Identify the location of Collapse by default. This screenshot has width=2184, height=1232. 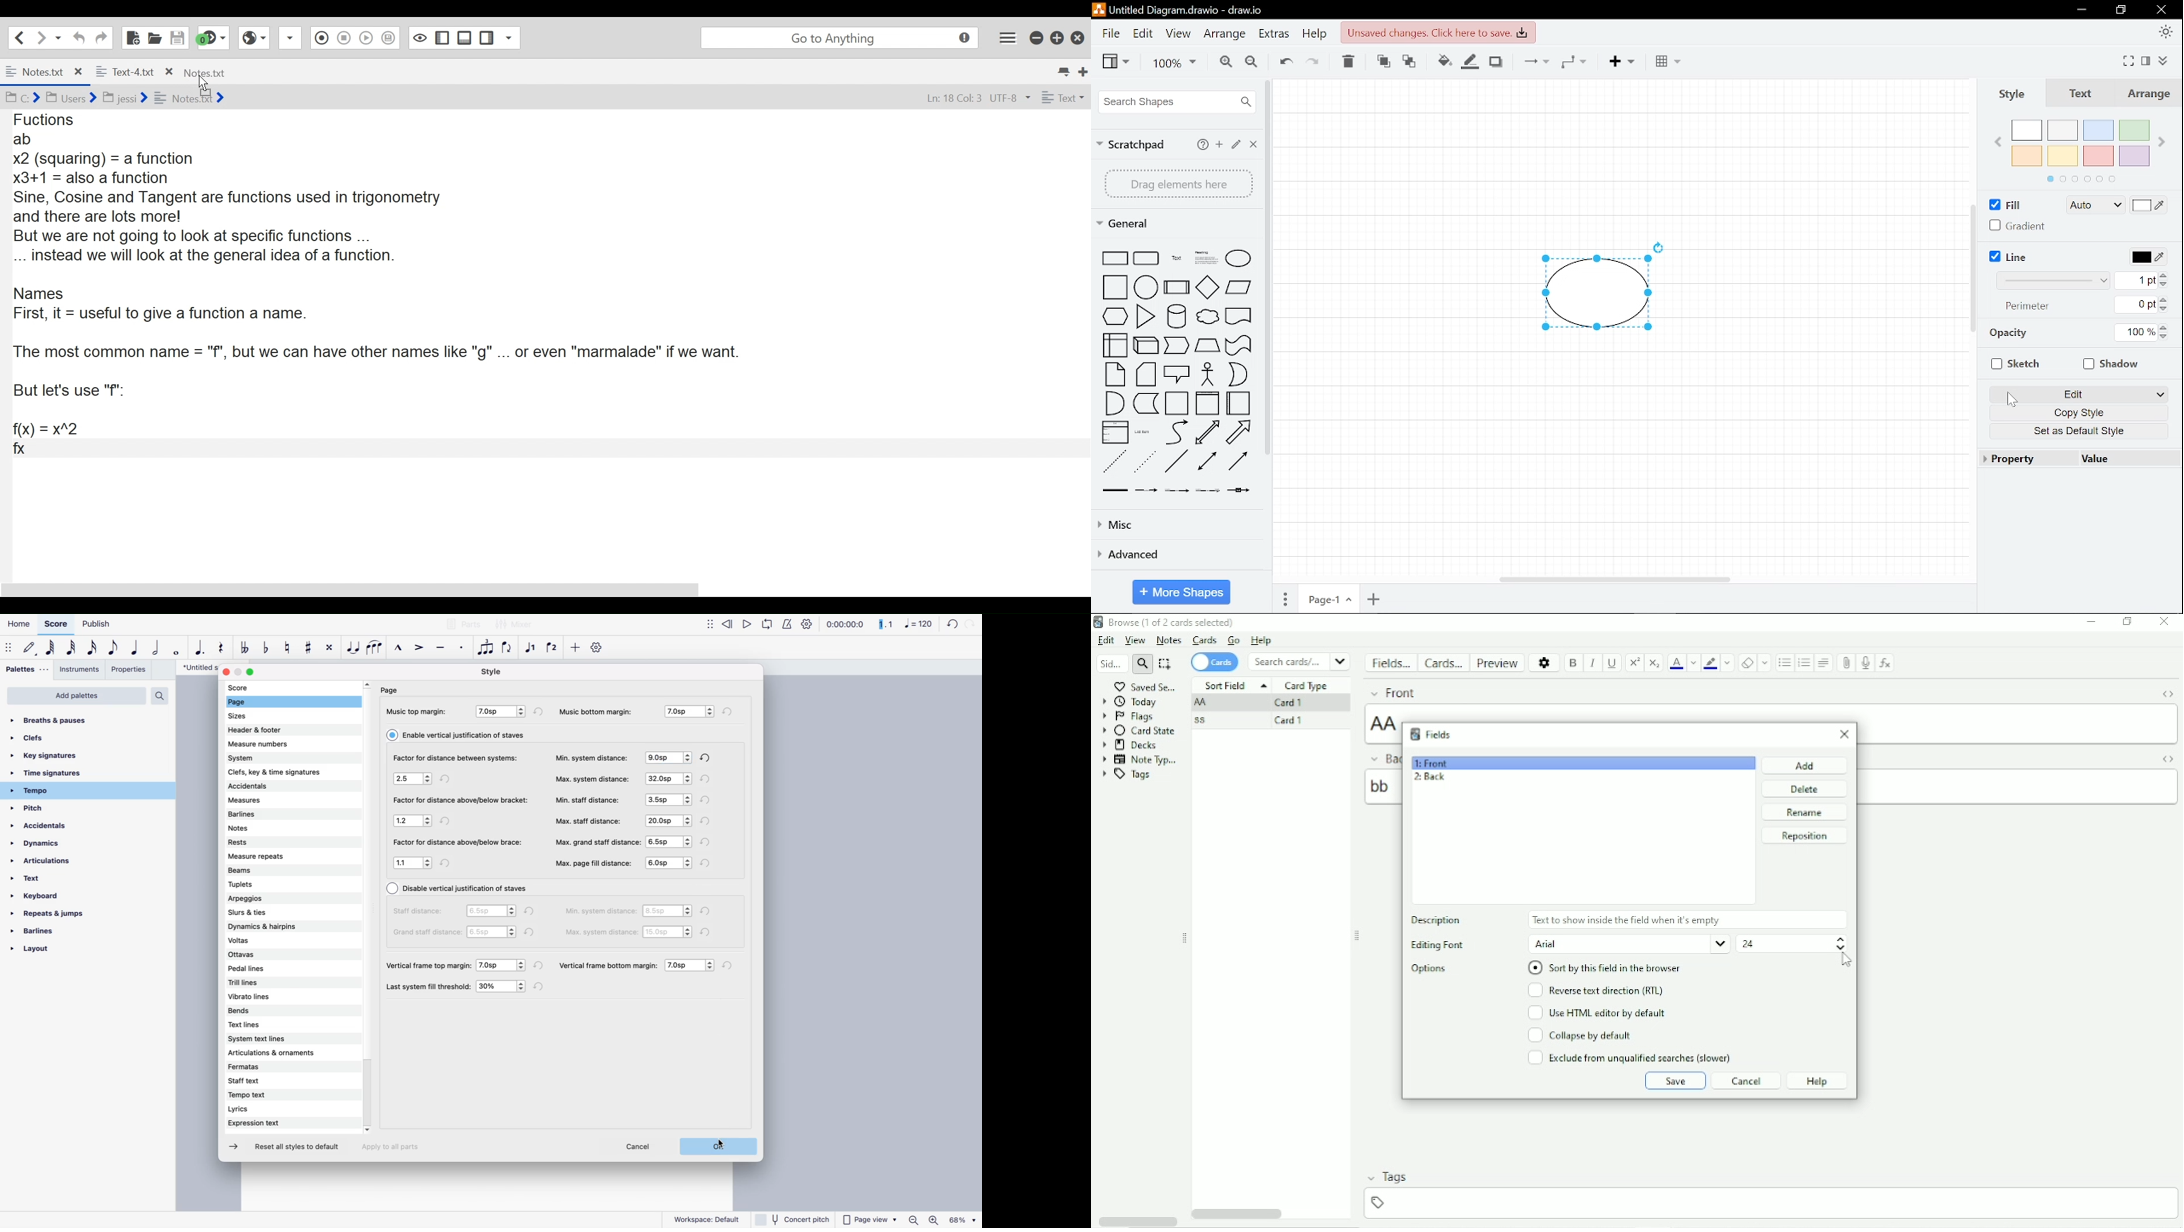
(1580, 1035).